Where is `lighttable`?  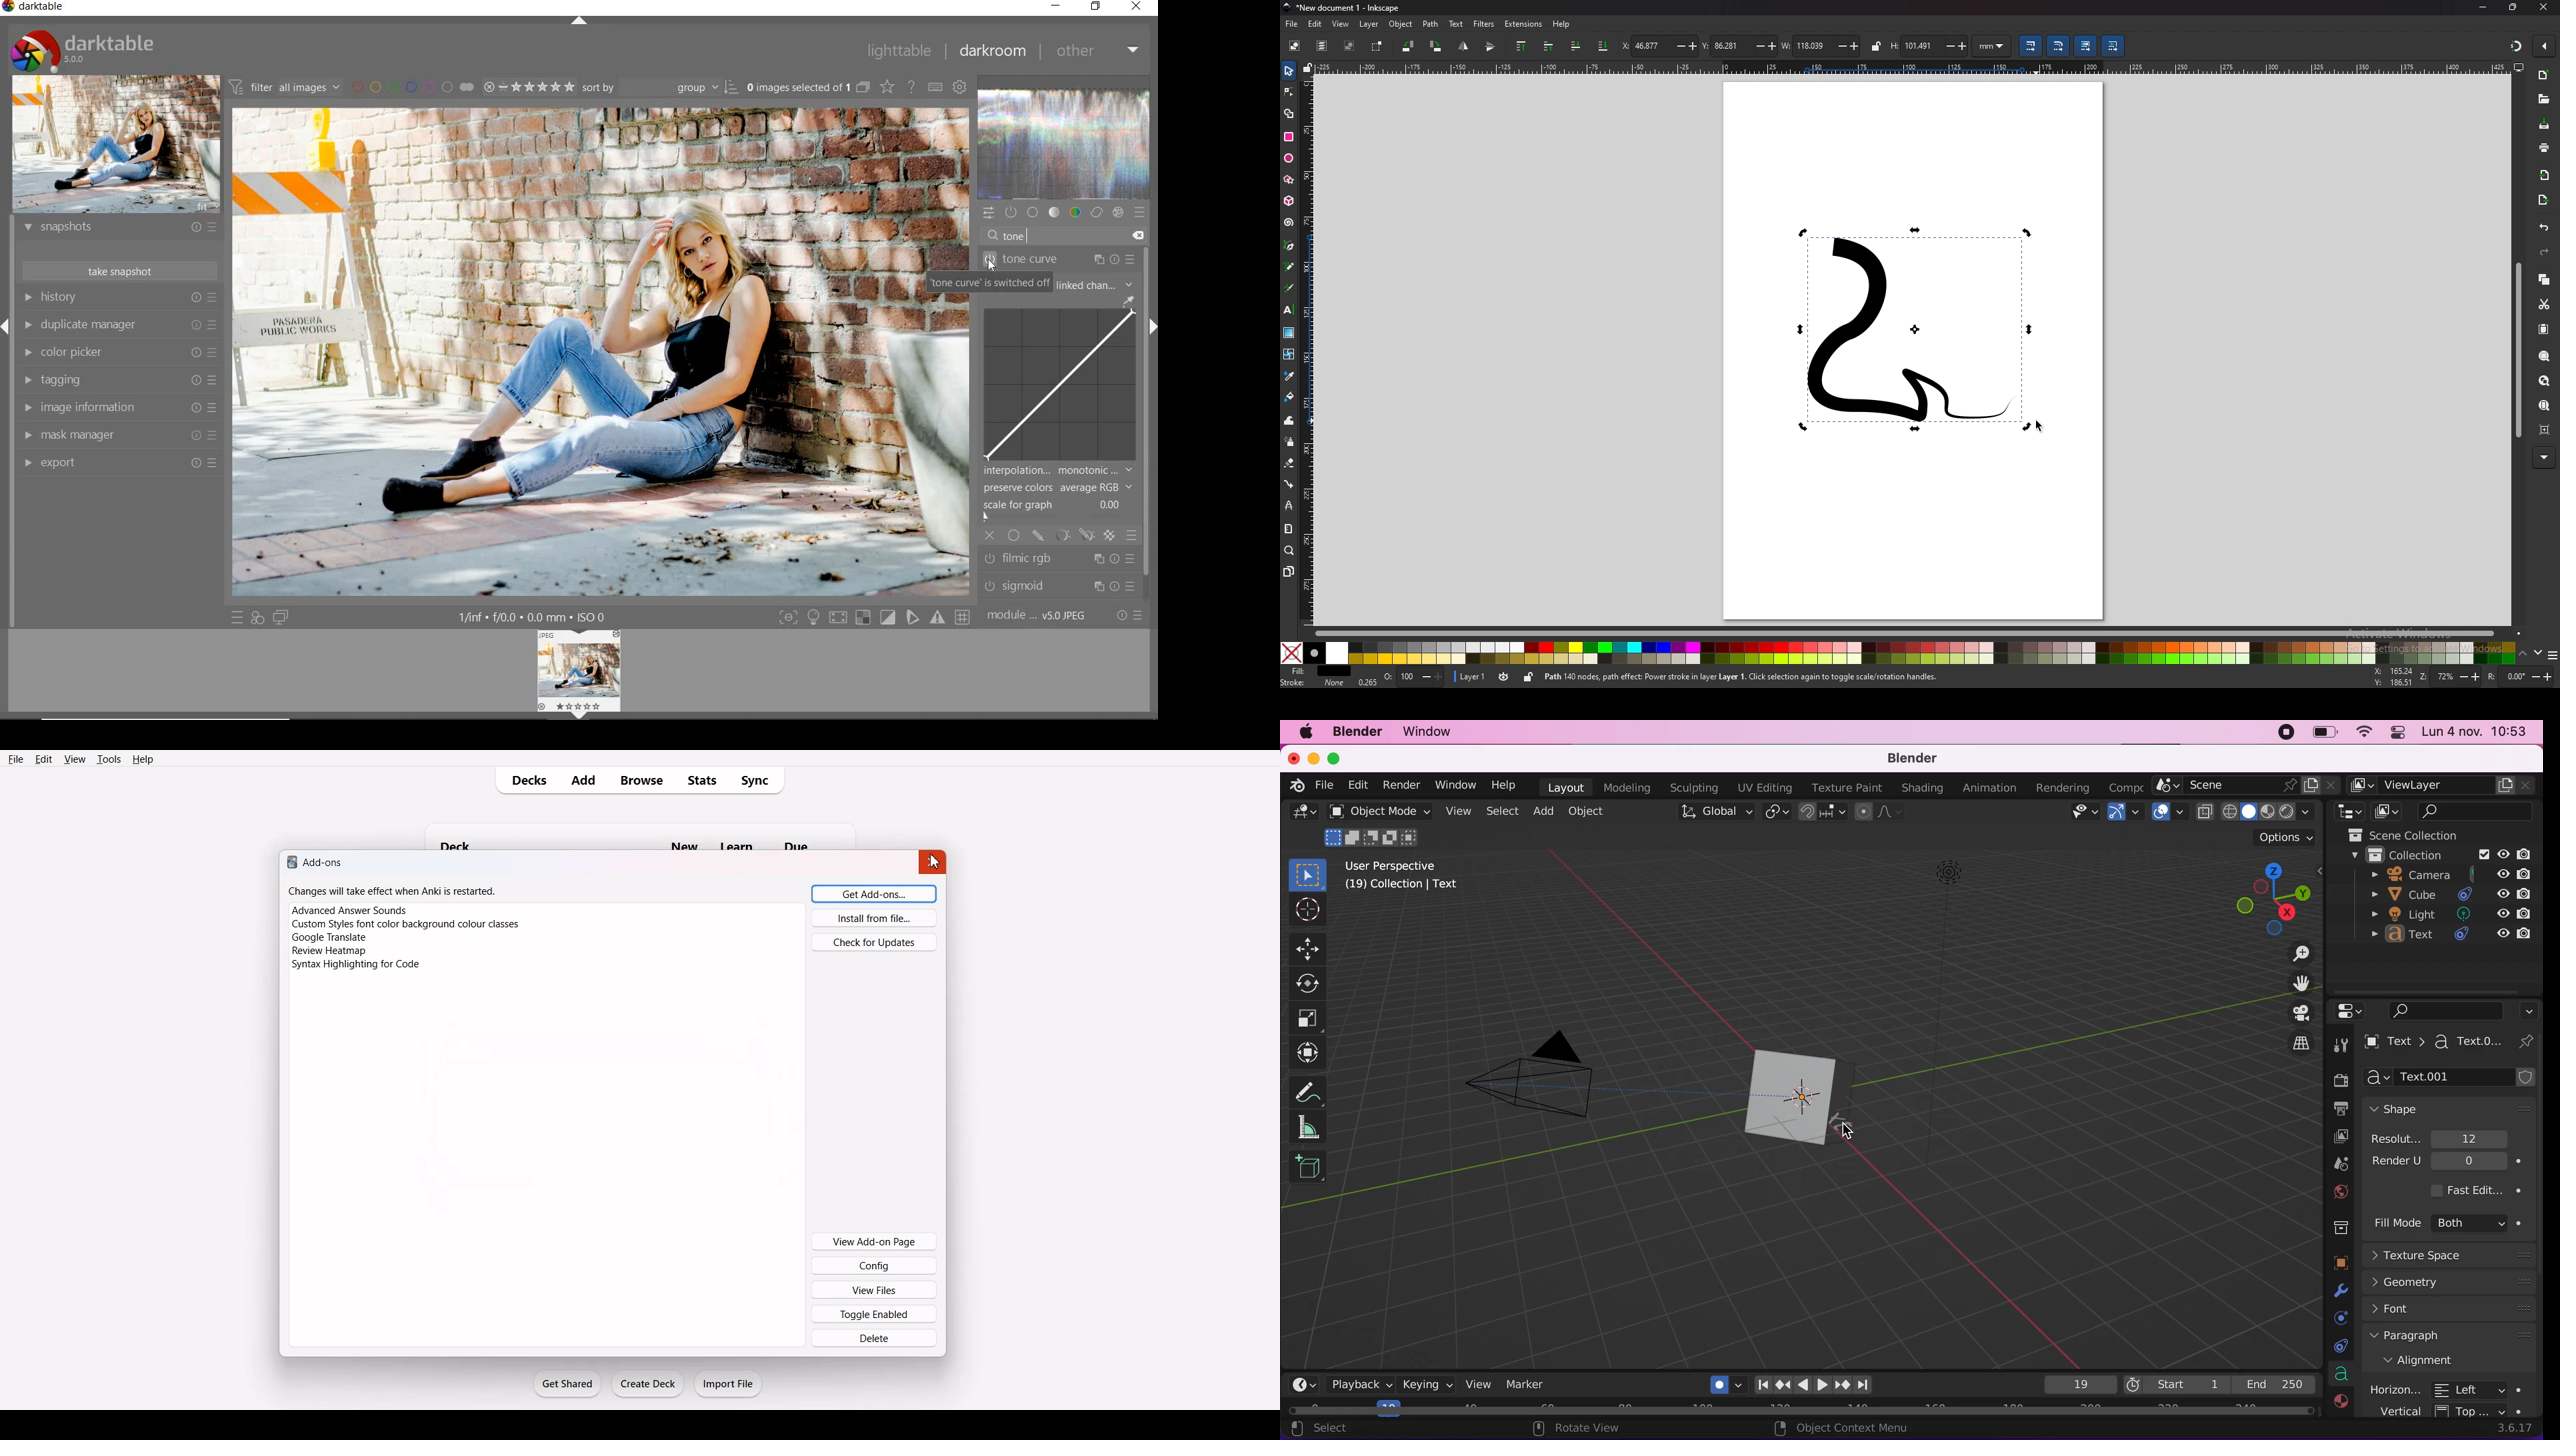 lighttable is located at coordinates (898, 53).